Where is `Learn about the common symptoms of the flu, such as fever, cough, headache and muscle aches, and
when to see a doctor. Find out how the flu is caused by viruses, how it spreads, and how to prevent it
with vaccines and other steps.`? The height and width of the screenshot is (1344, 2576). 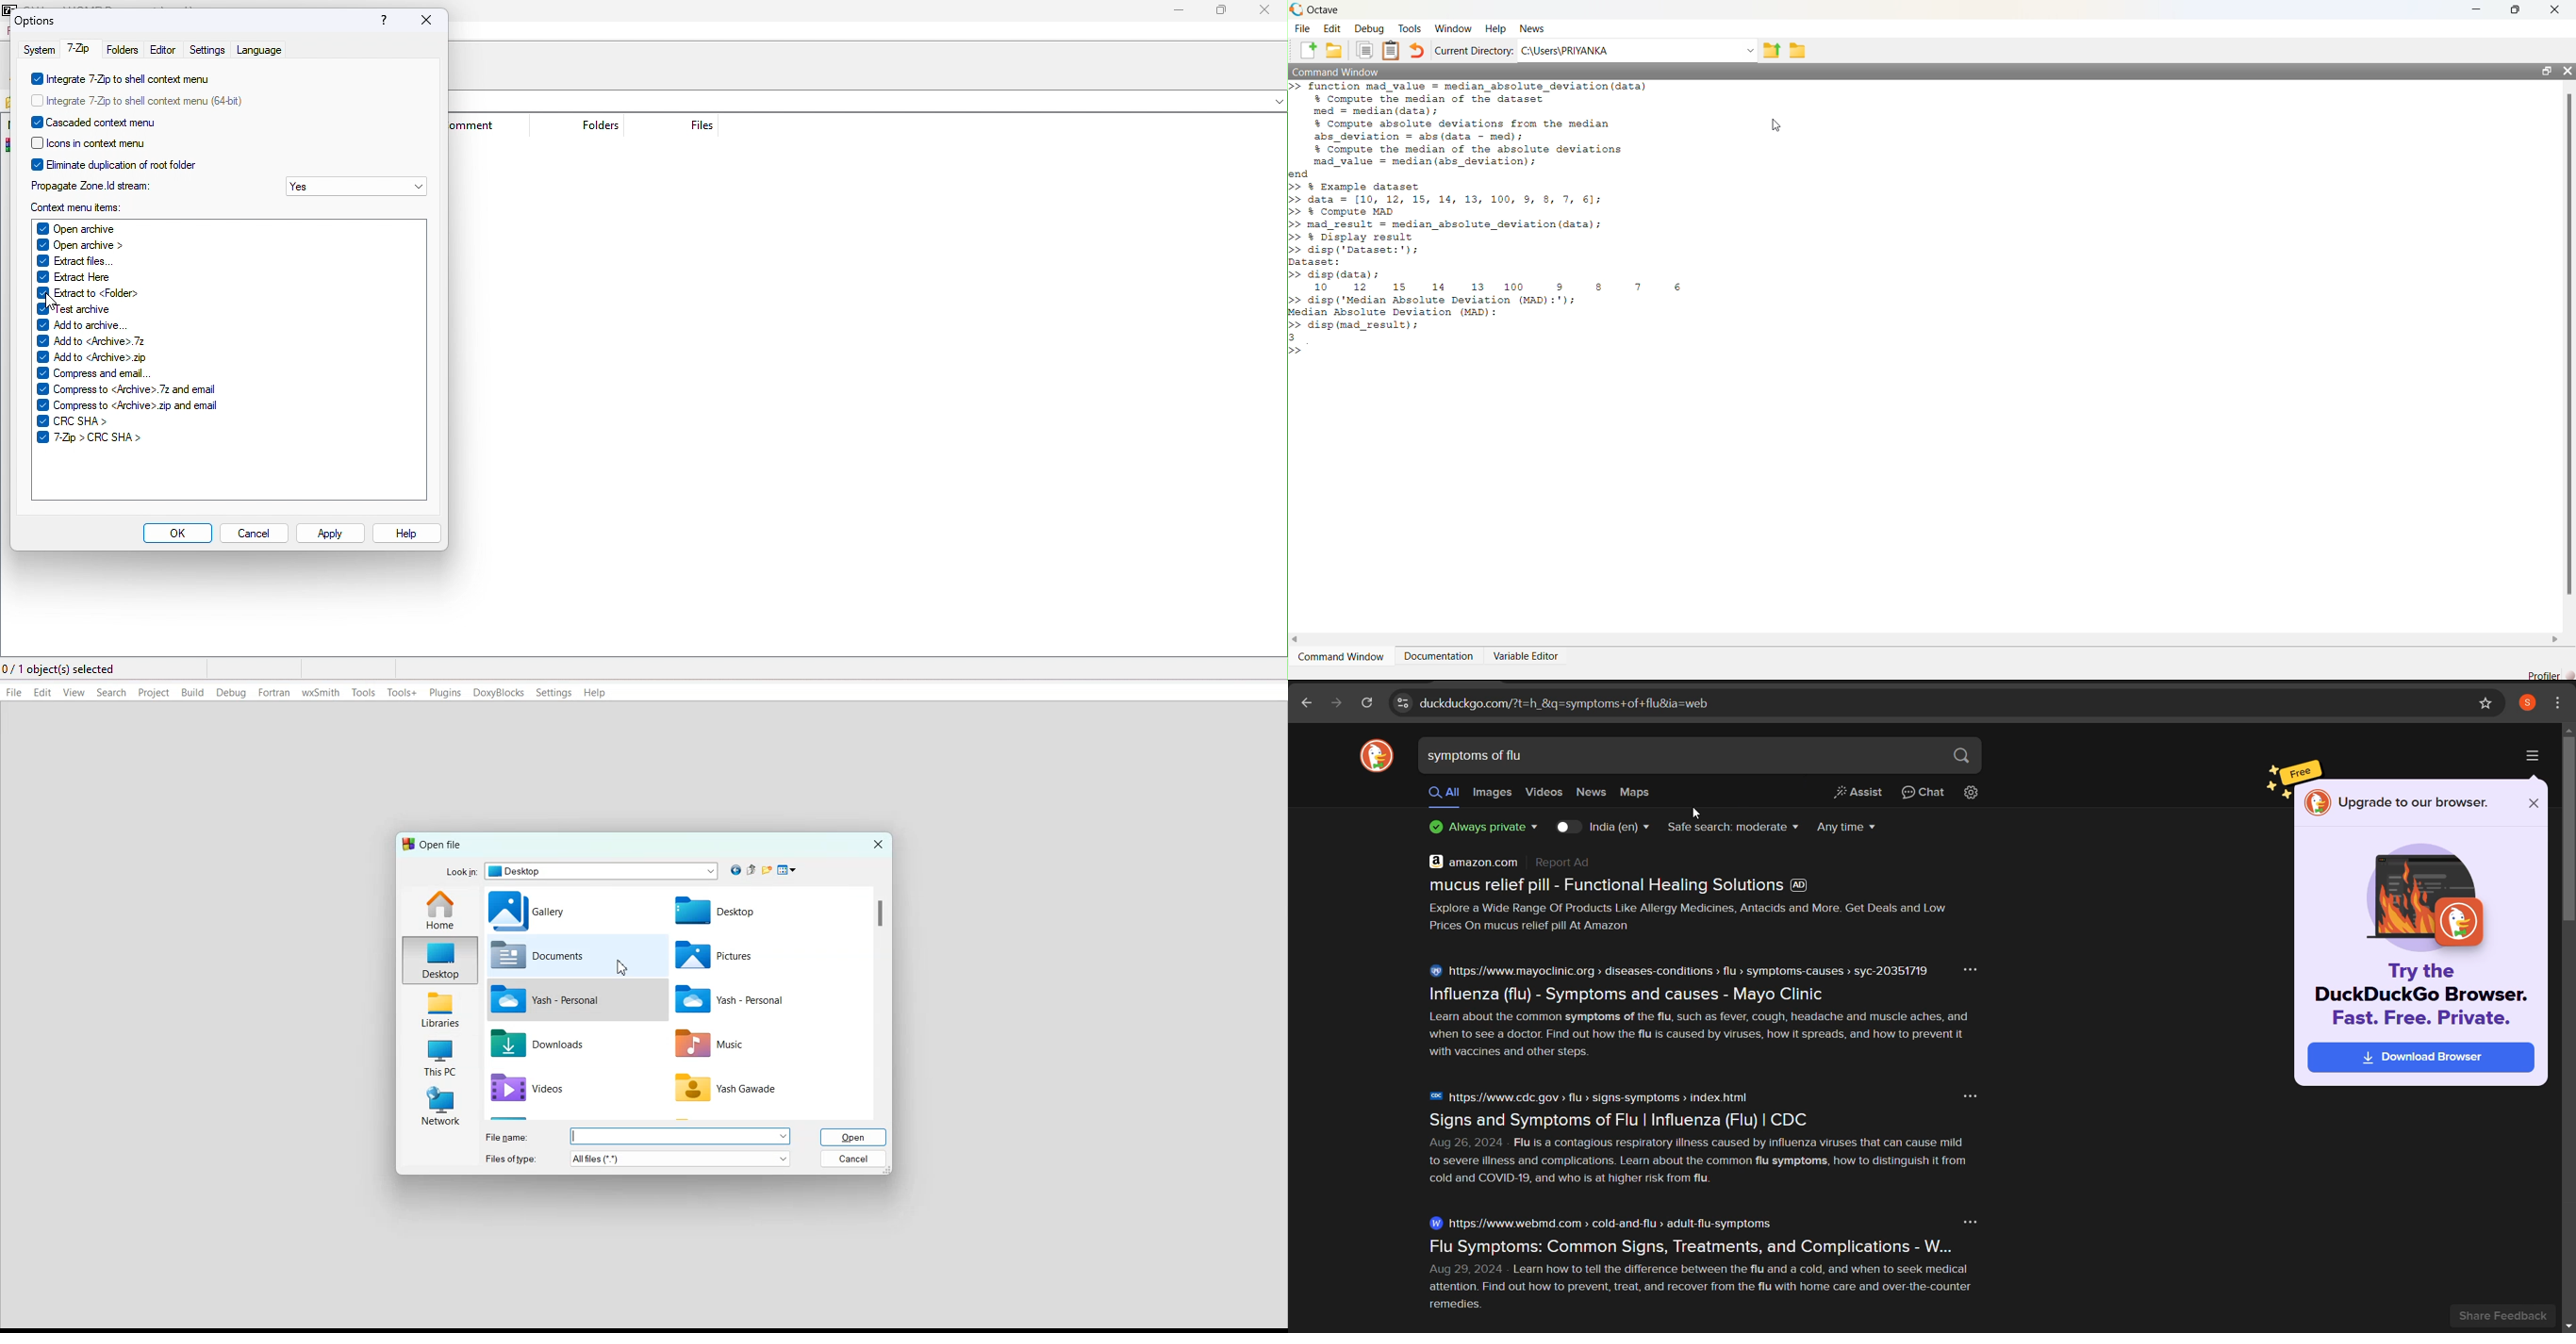
Learn about the common symptoms of the flu, such as fever, cough, headache and muscle aches, and
when to see a doctor. Find out how the flu is caused by viruses, how it spreads, and how to prevent it
with vaccines and other steps. is located at coordinates (1708, 1037).